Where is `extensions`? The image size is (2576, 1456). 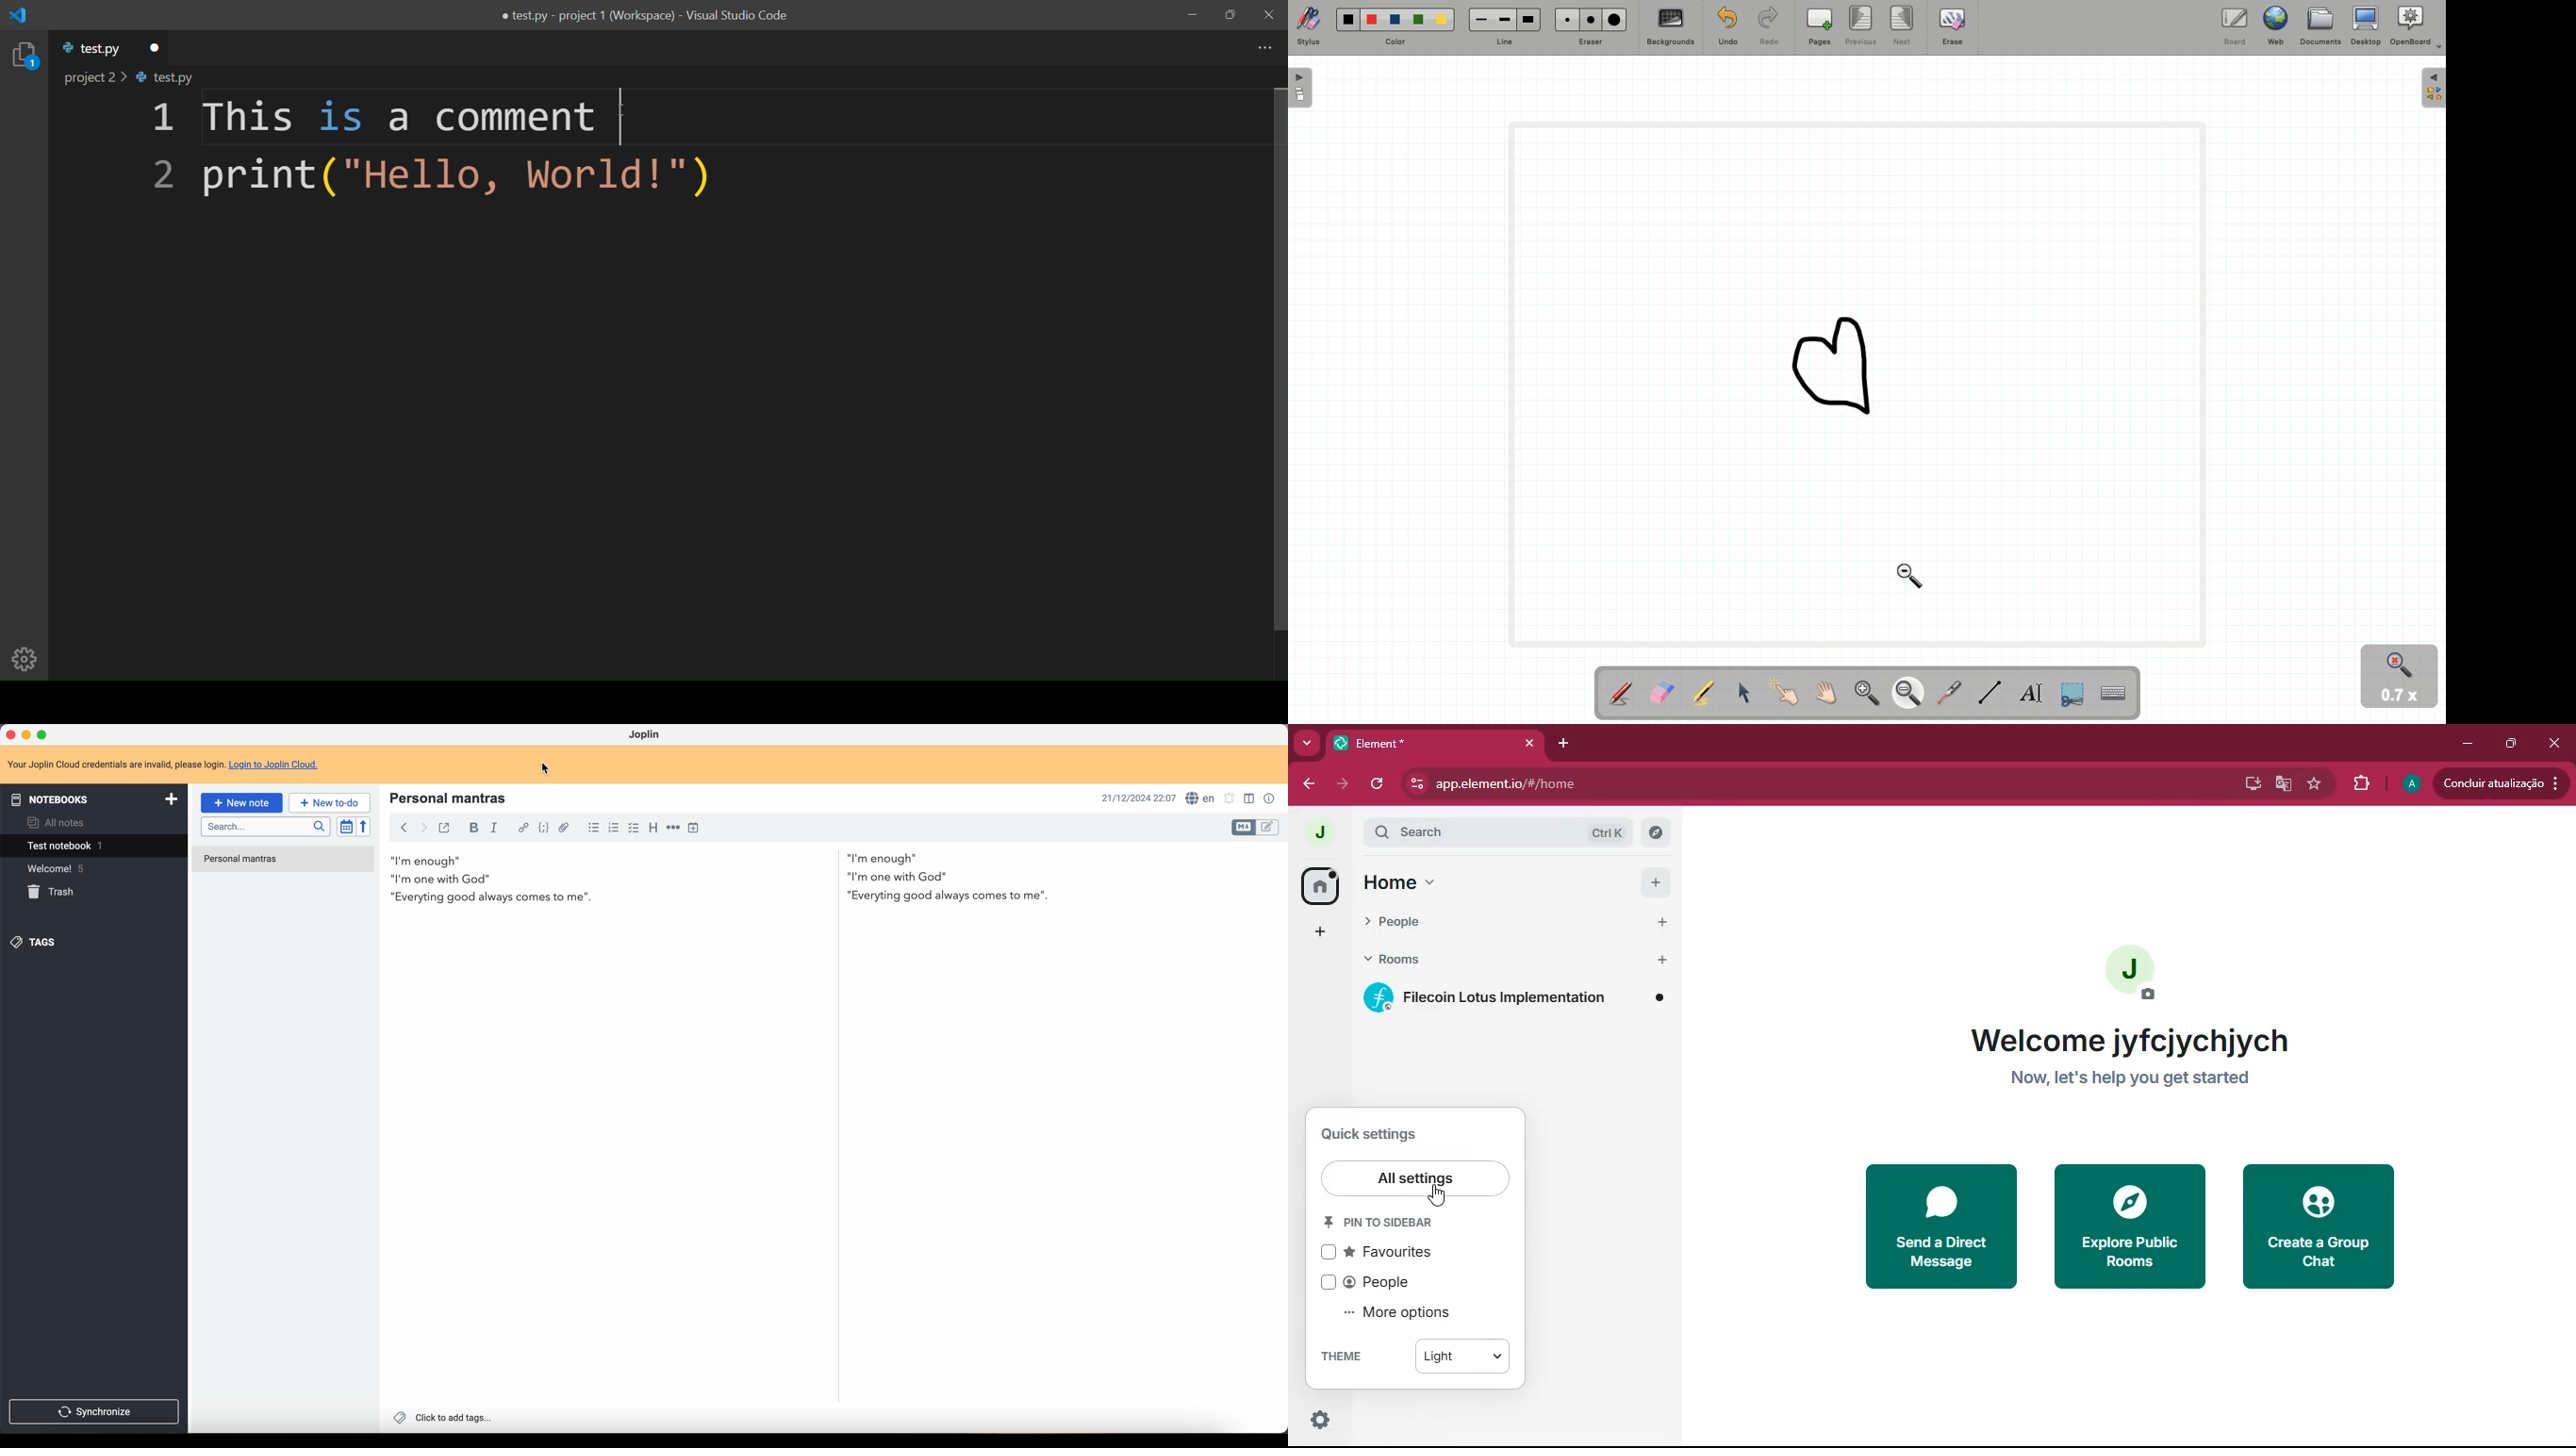
extensions is located at coordinates (2360, 784).